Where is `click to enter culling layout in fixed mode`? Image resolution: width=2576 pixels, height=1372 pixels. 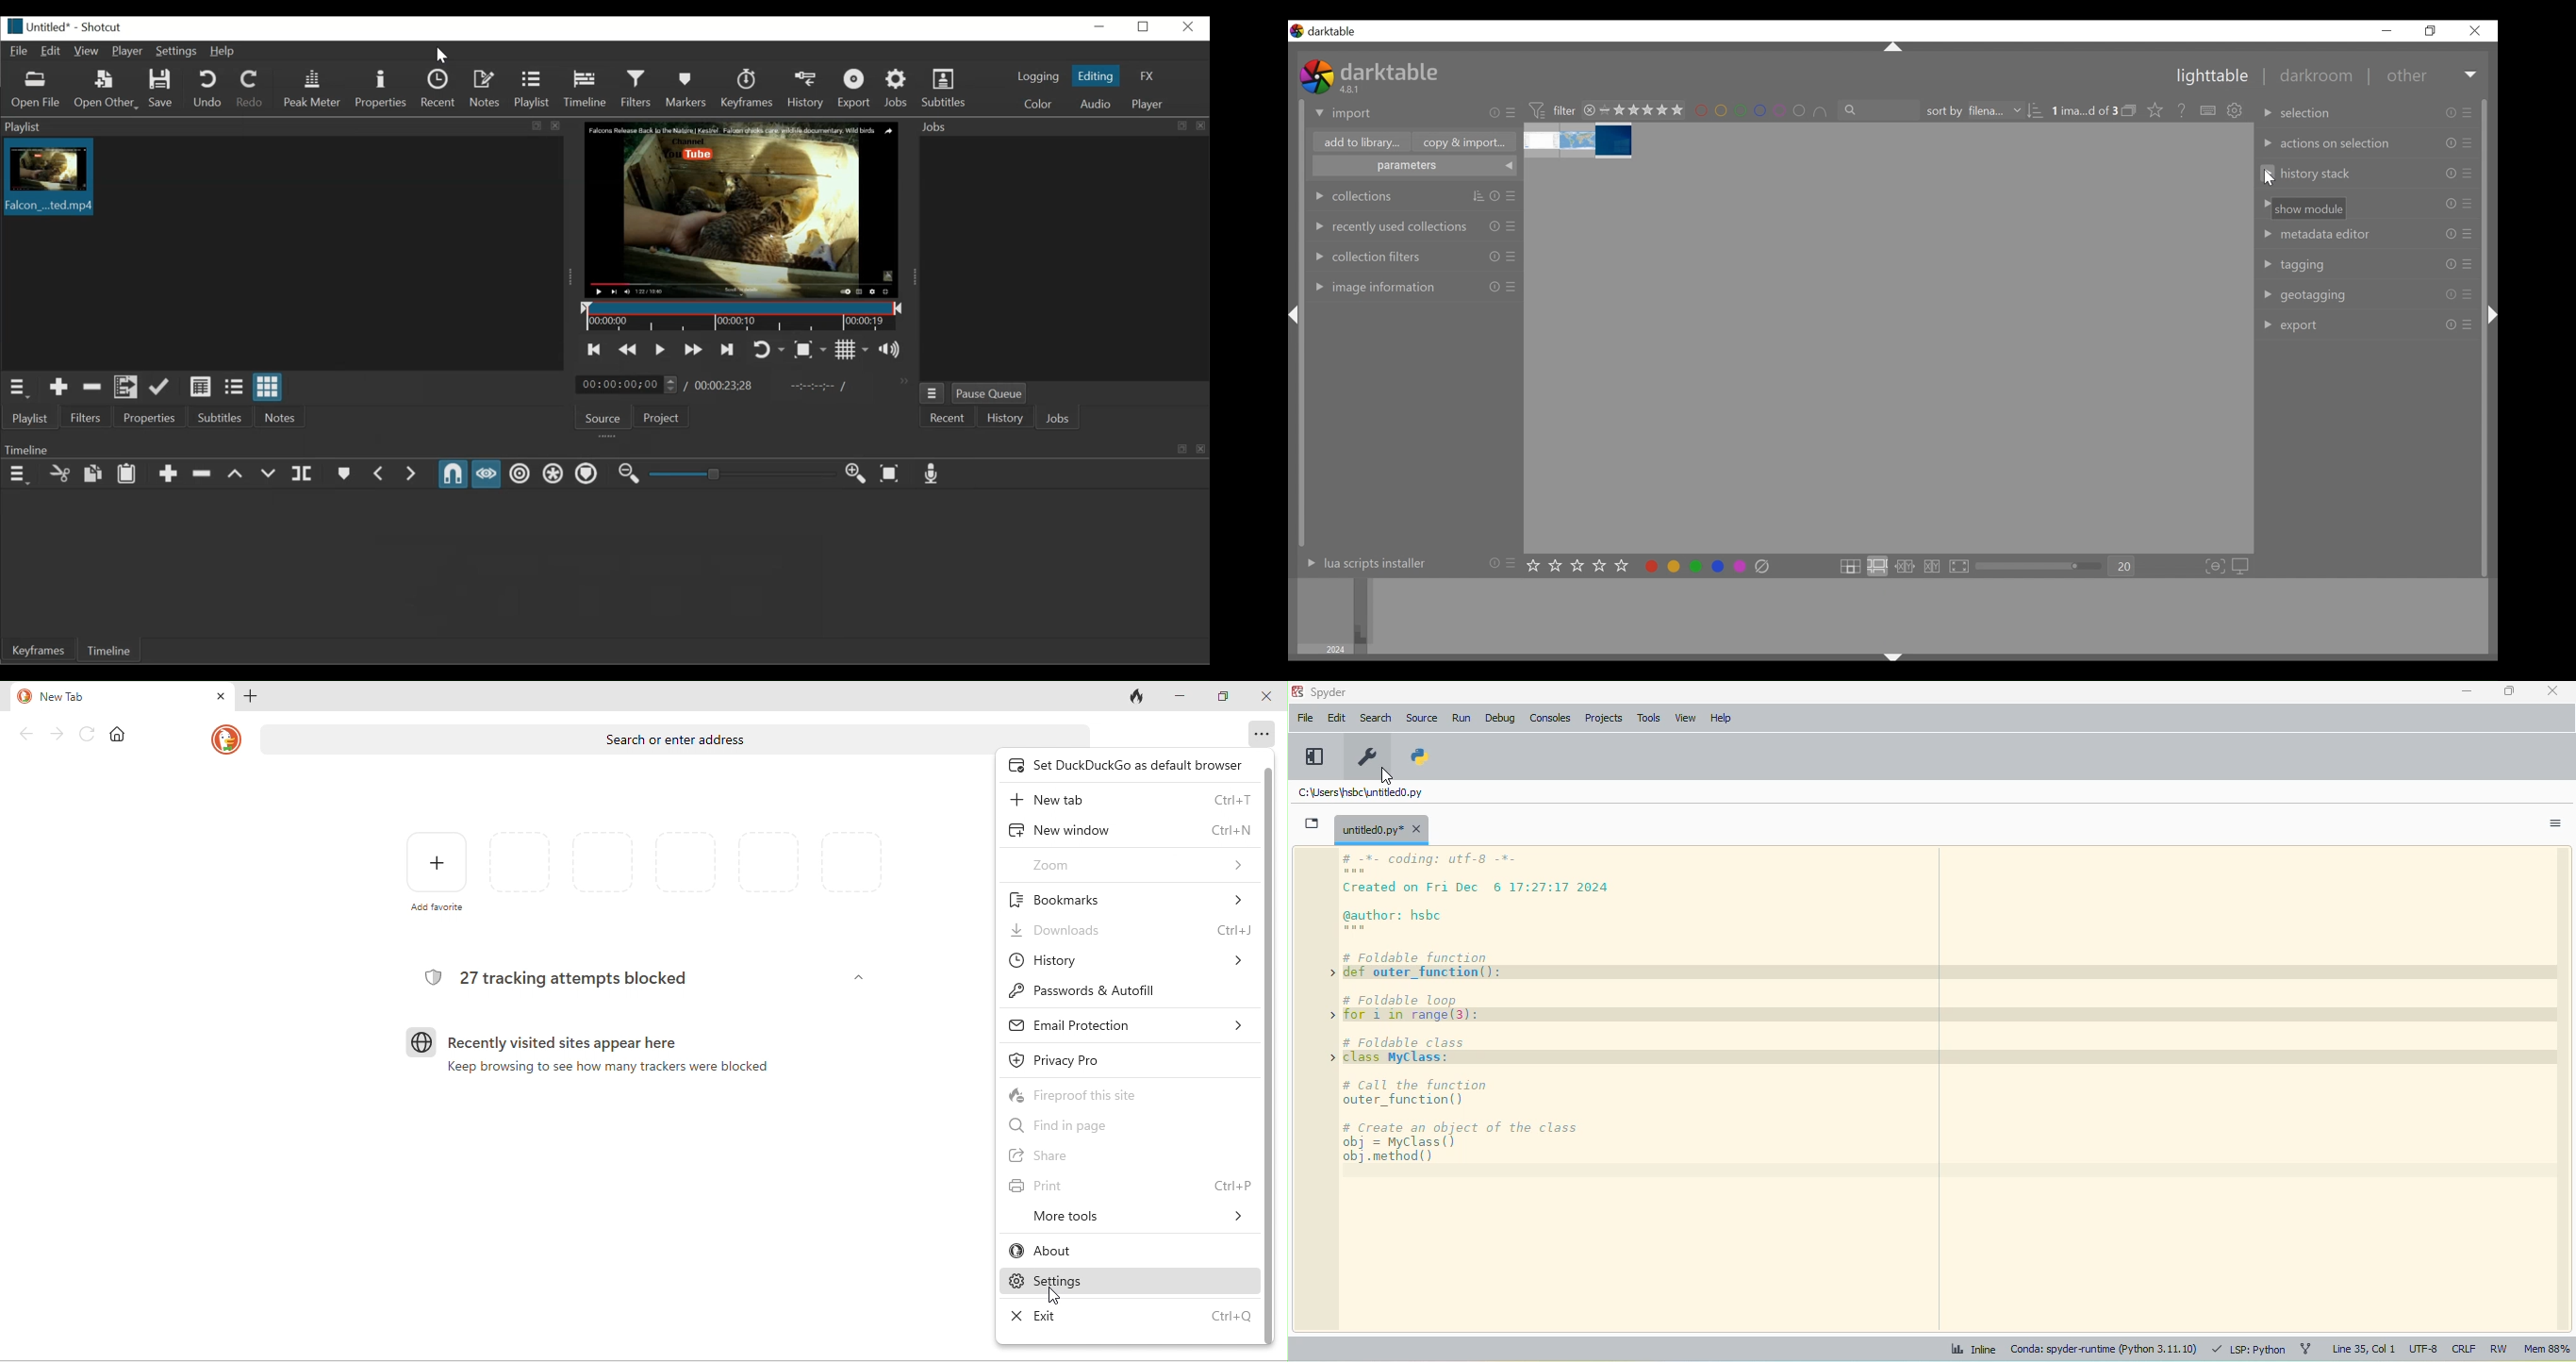
click to enter culling layout in fixed mode is located at coordinates (1906, 567).